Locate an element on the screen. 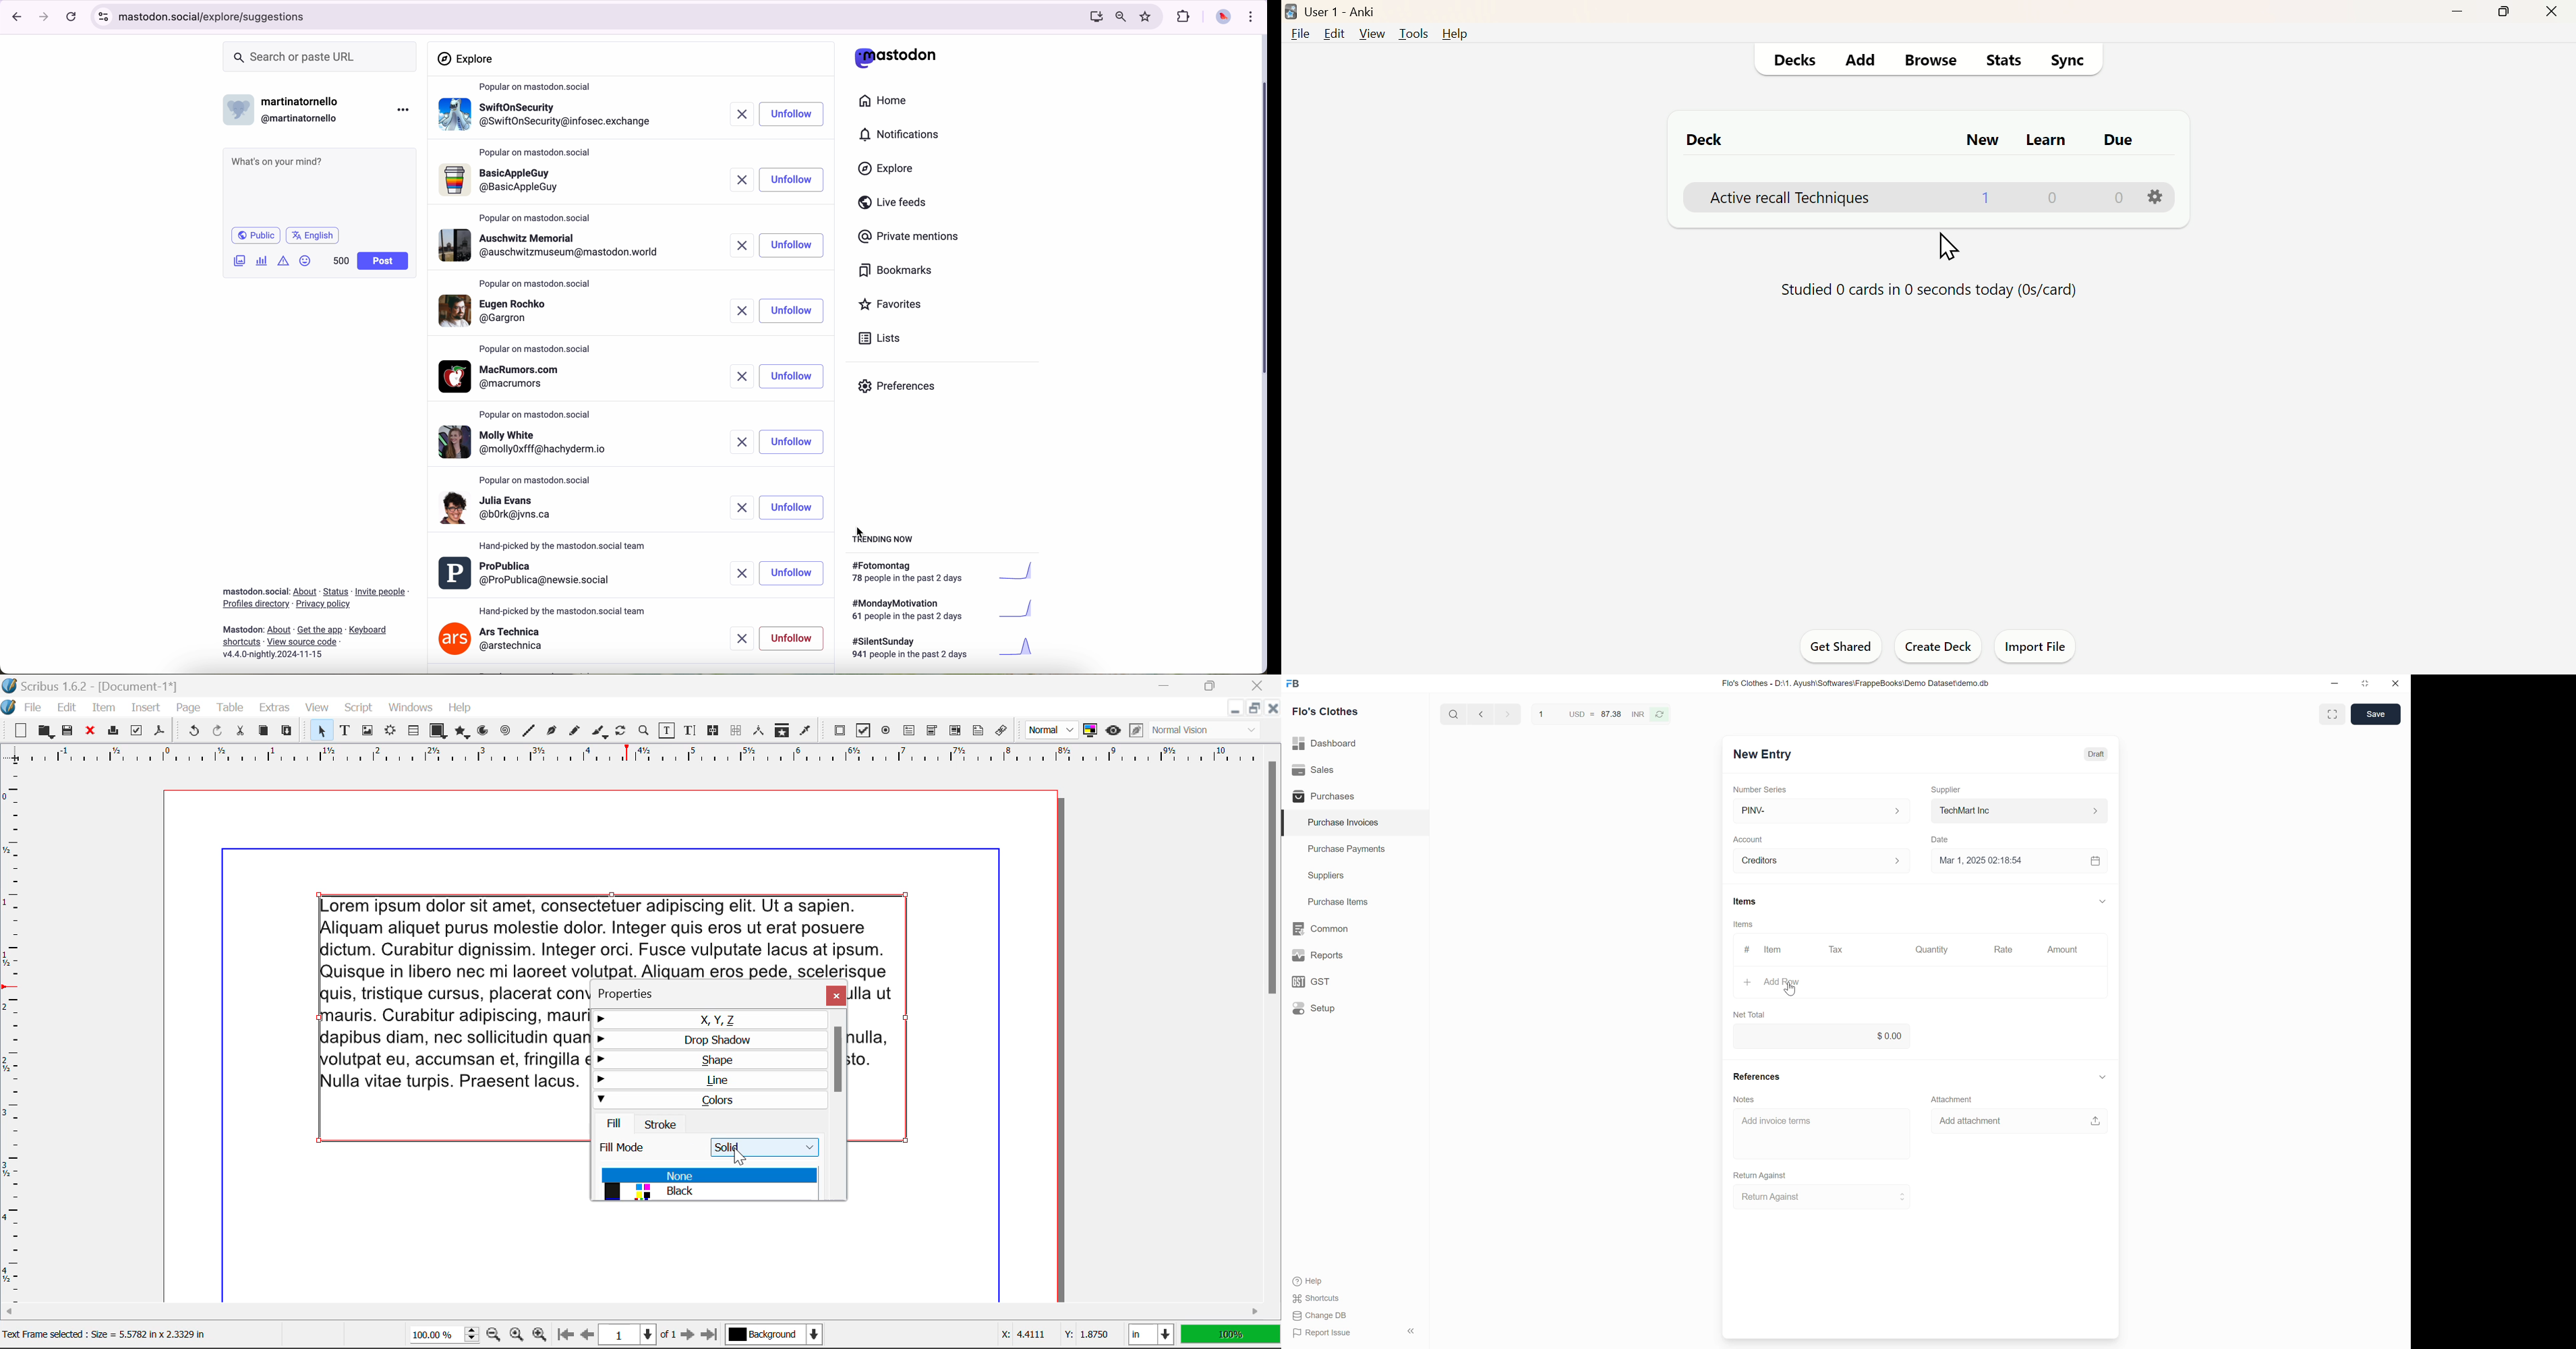 The image size is (2576, 1372). profile is located at coordinates (525, 441).